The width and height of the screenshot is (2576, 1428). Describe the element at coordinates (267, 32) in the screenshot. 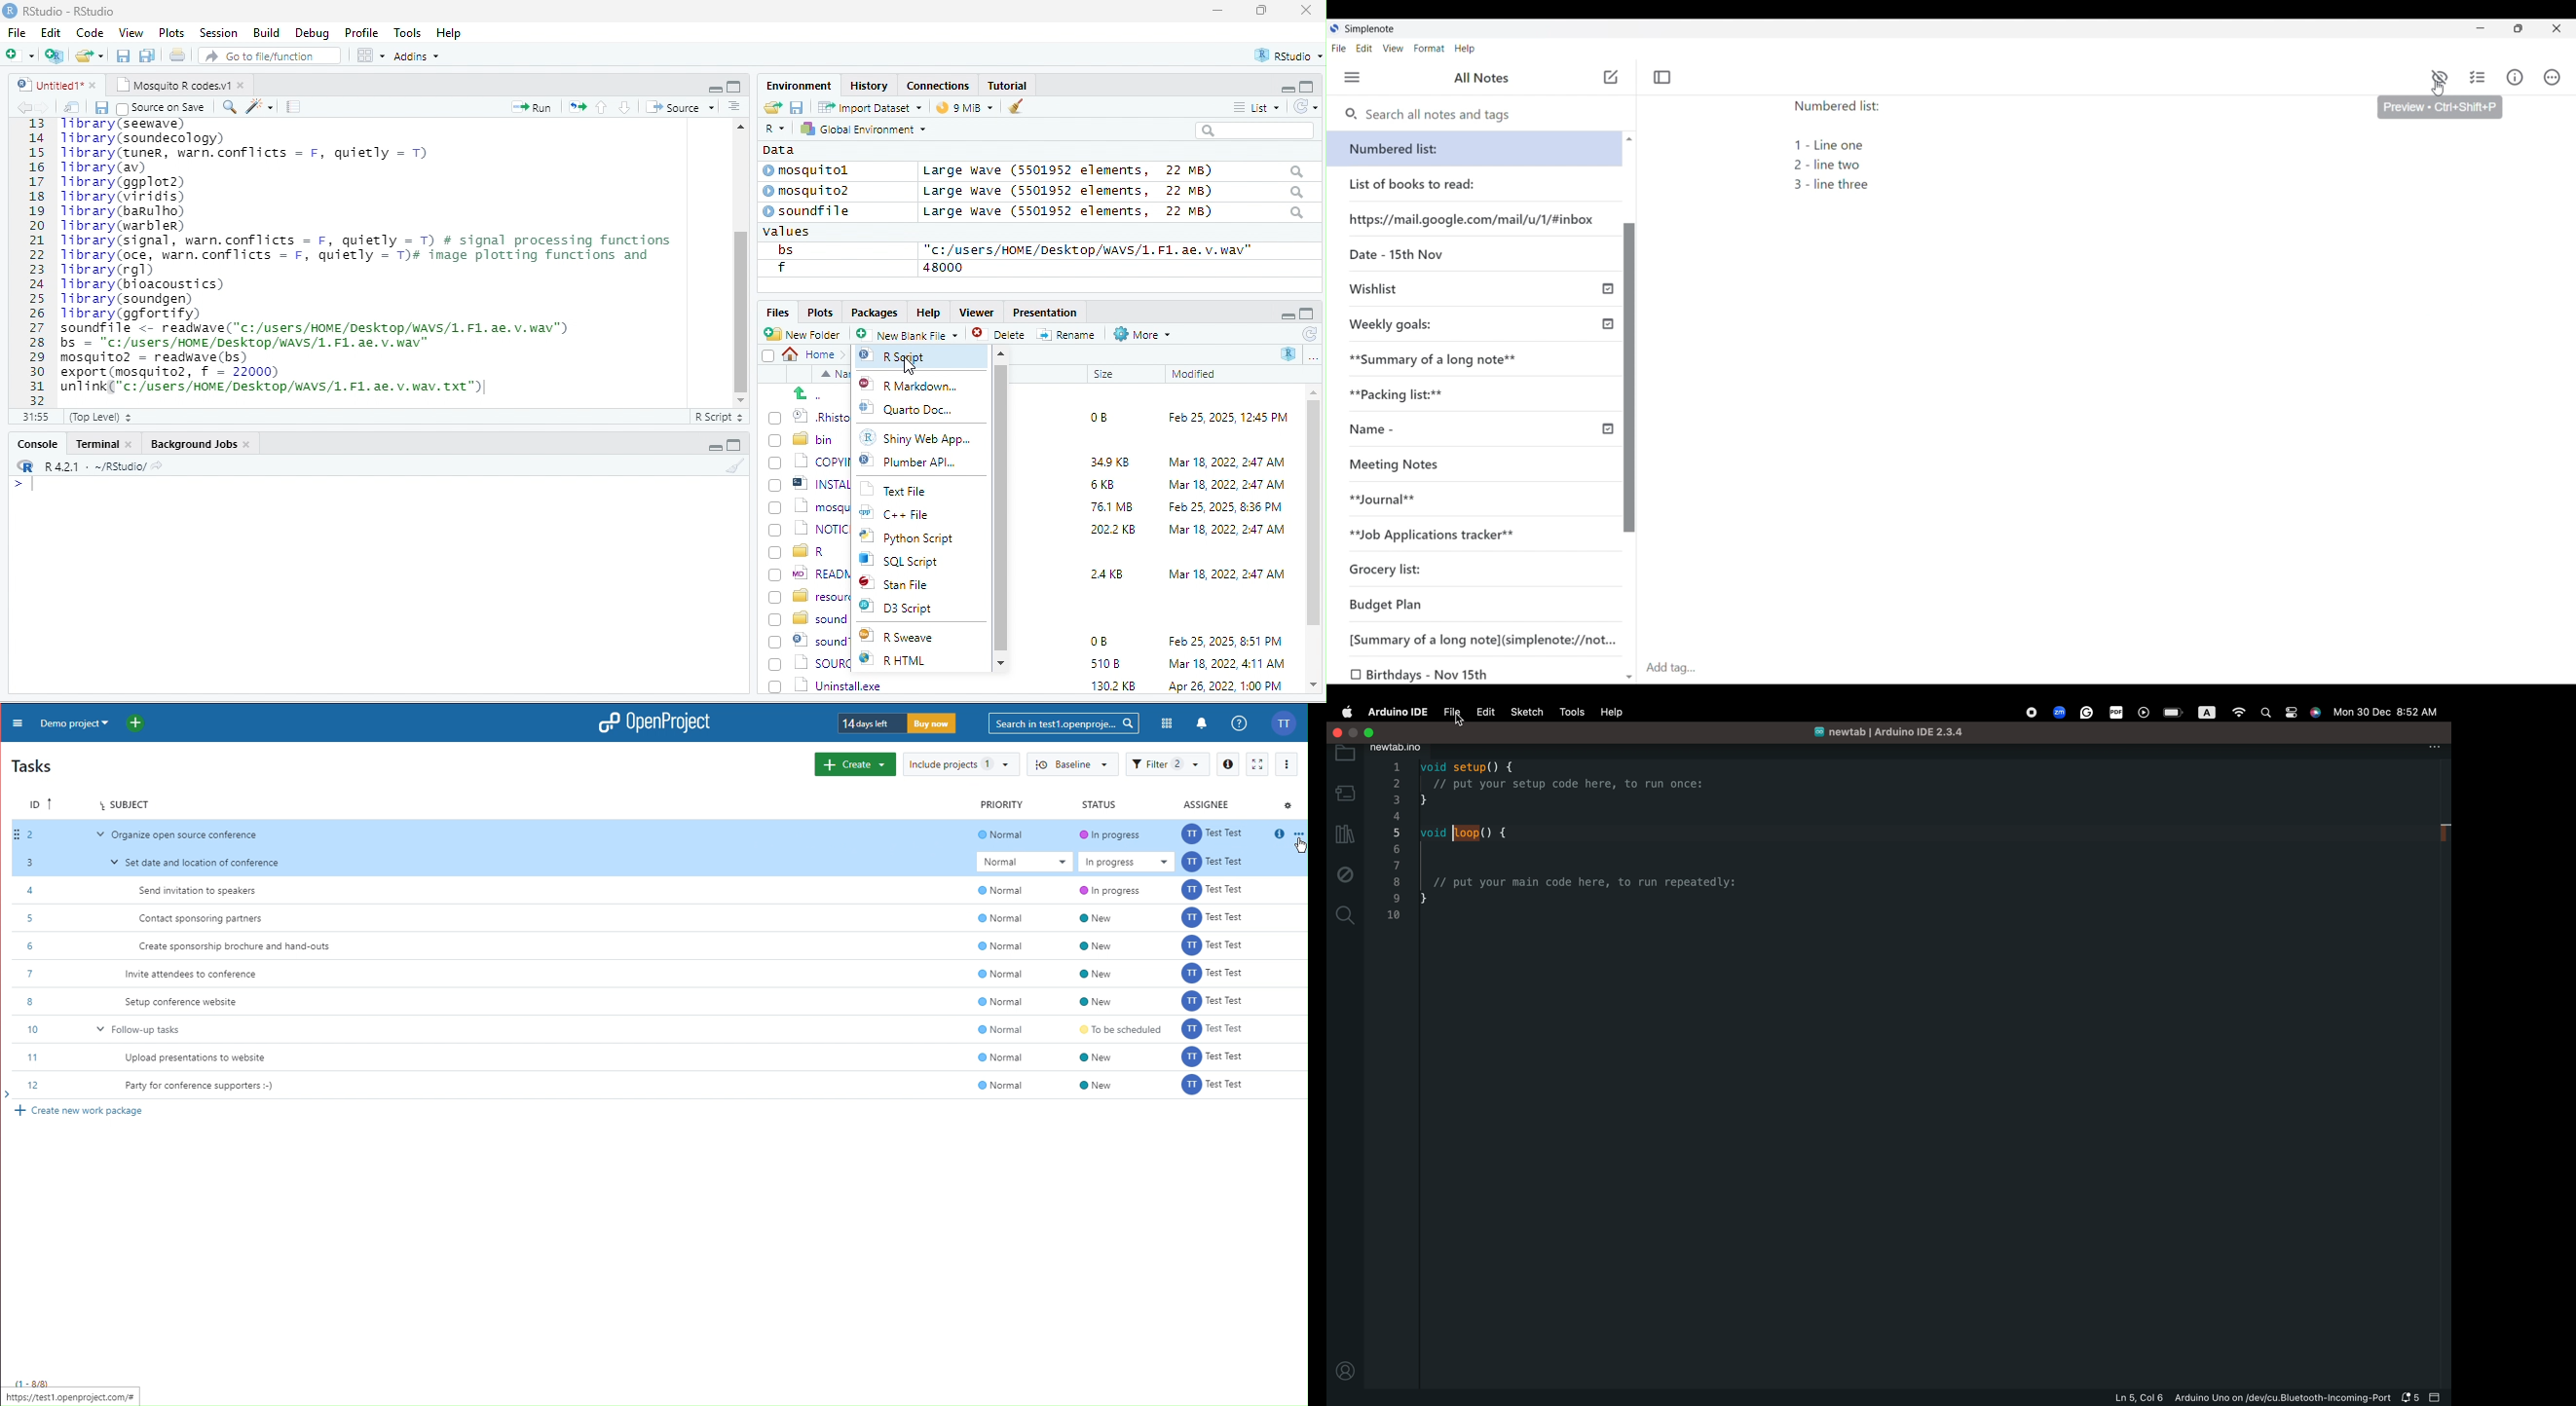

I see `Build` at that location.